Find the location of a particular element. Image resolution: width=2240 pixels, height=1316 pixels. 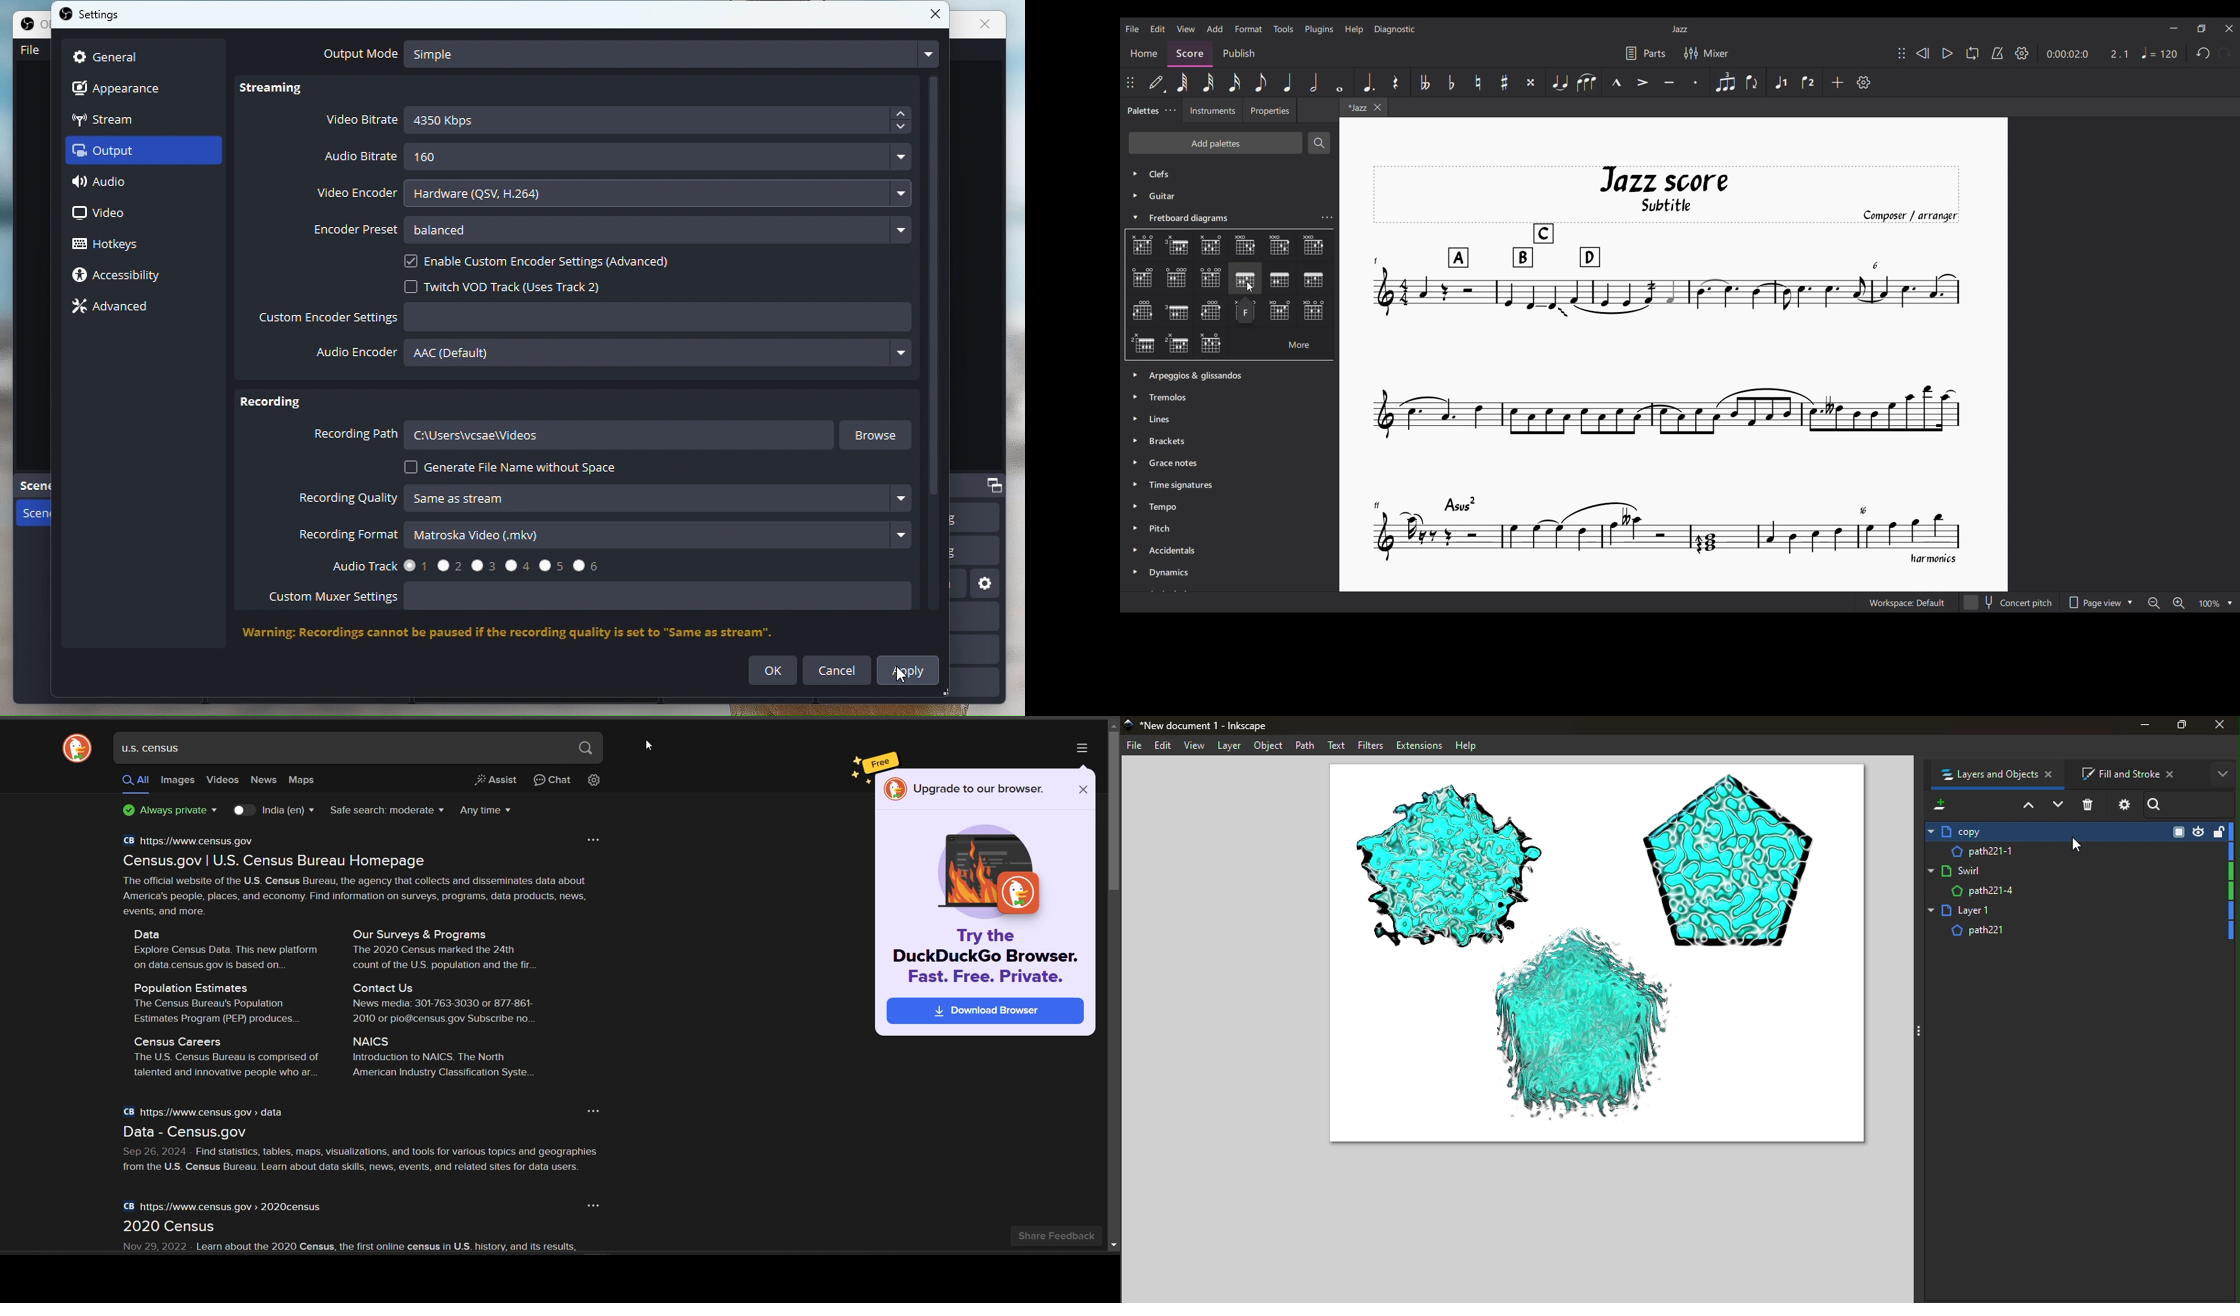

NAICS is located at coordinates (375, 1040).